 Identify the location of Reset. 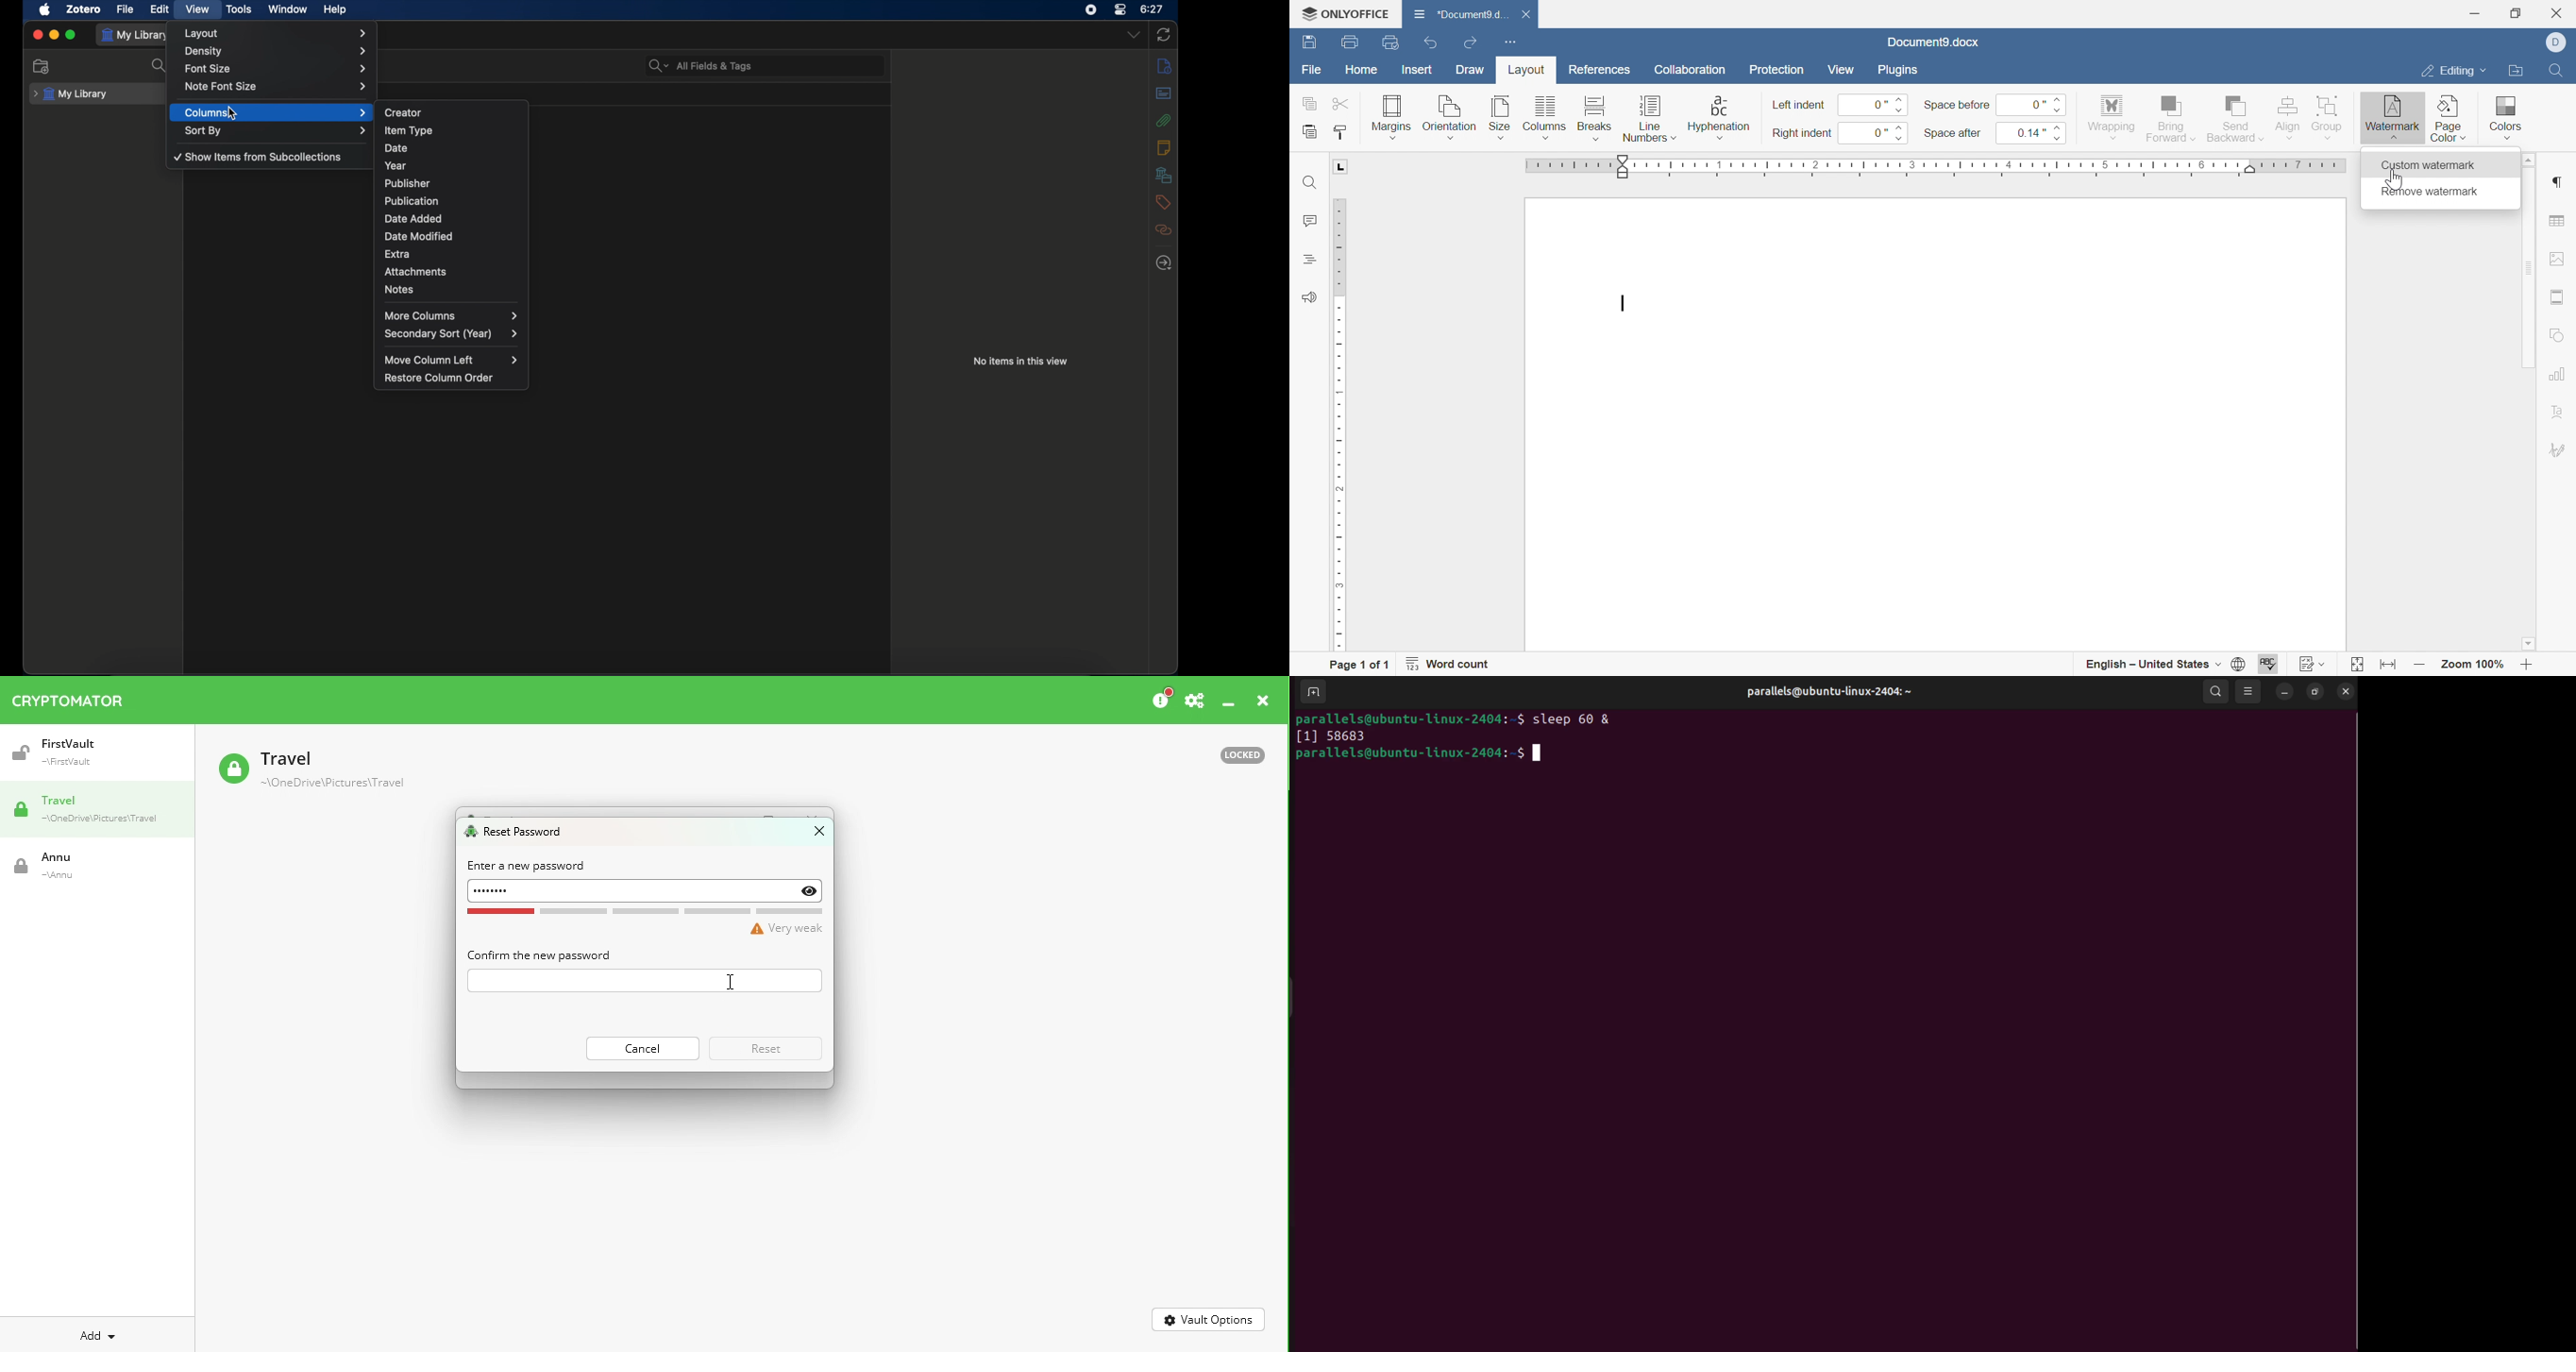
(767, 1048).